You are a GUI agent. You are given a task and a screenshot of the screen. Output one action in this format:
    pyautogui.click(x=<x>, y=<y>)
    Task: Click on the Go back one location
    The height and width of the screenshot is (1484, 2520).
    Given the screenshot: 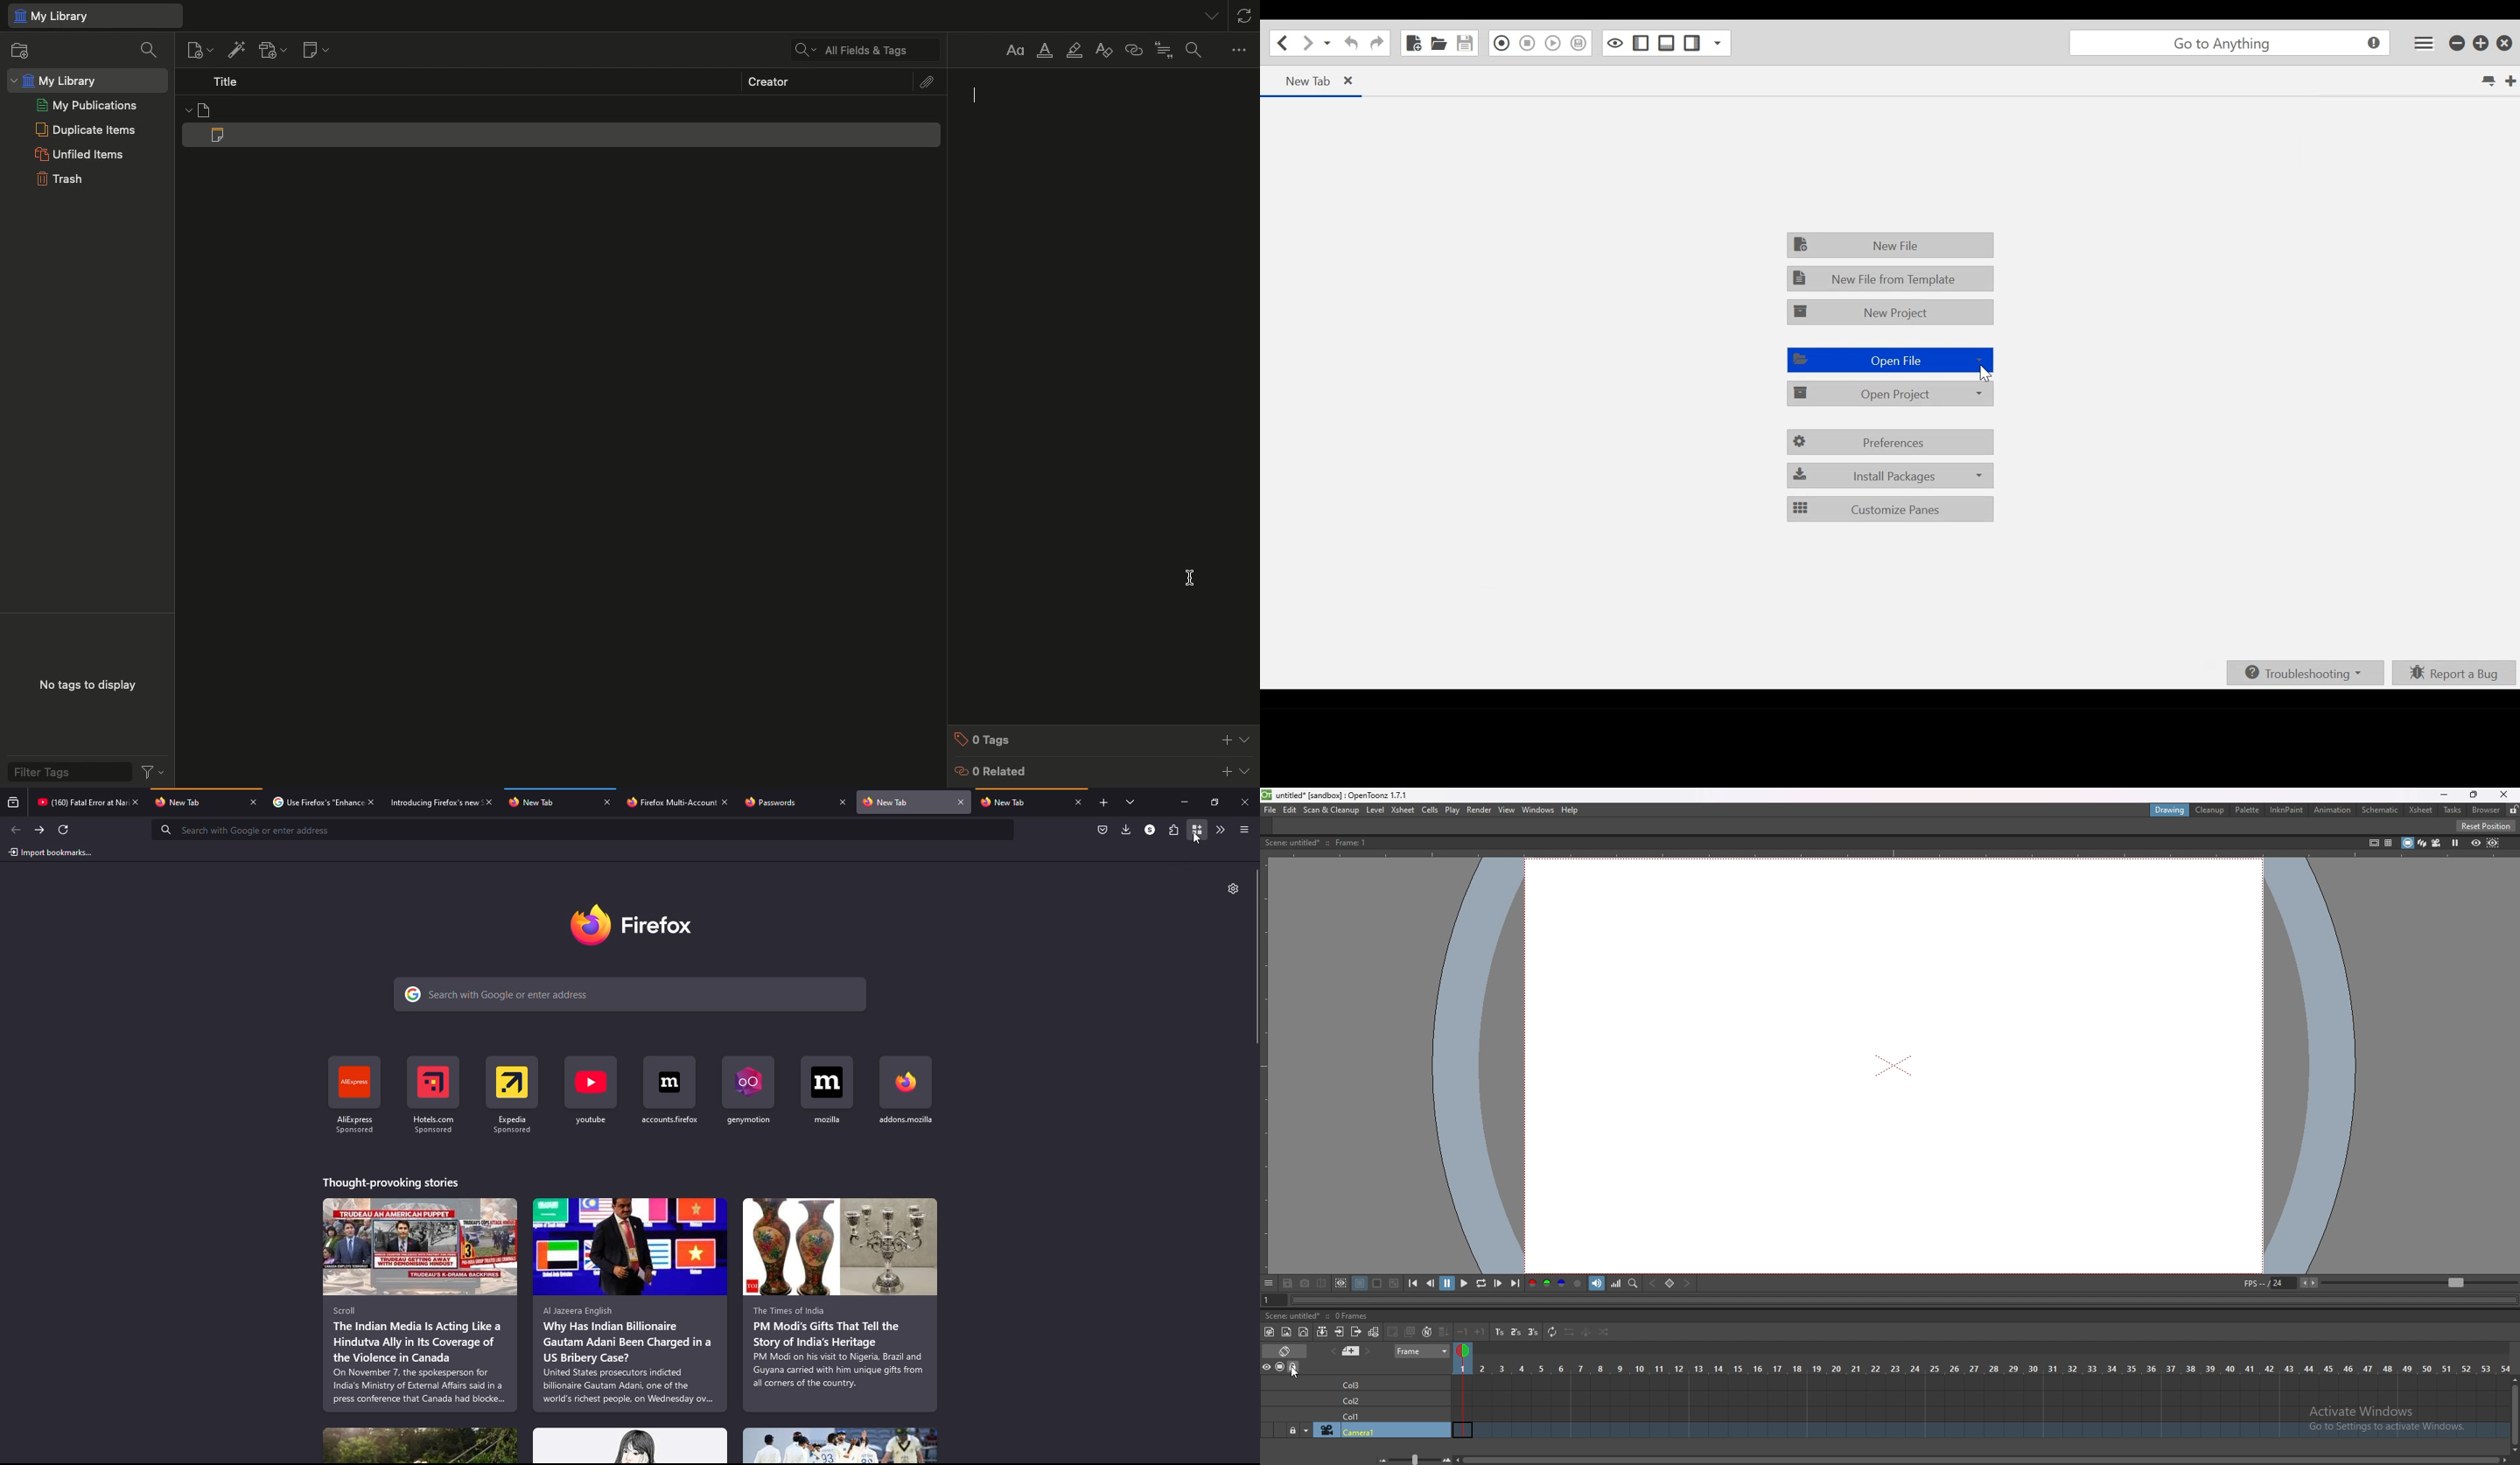 What is the action you would take?
    pyautogui.click(x=1279, y=43)
    